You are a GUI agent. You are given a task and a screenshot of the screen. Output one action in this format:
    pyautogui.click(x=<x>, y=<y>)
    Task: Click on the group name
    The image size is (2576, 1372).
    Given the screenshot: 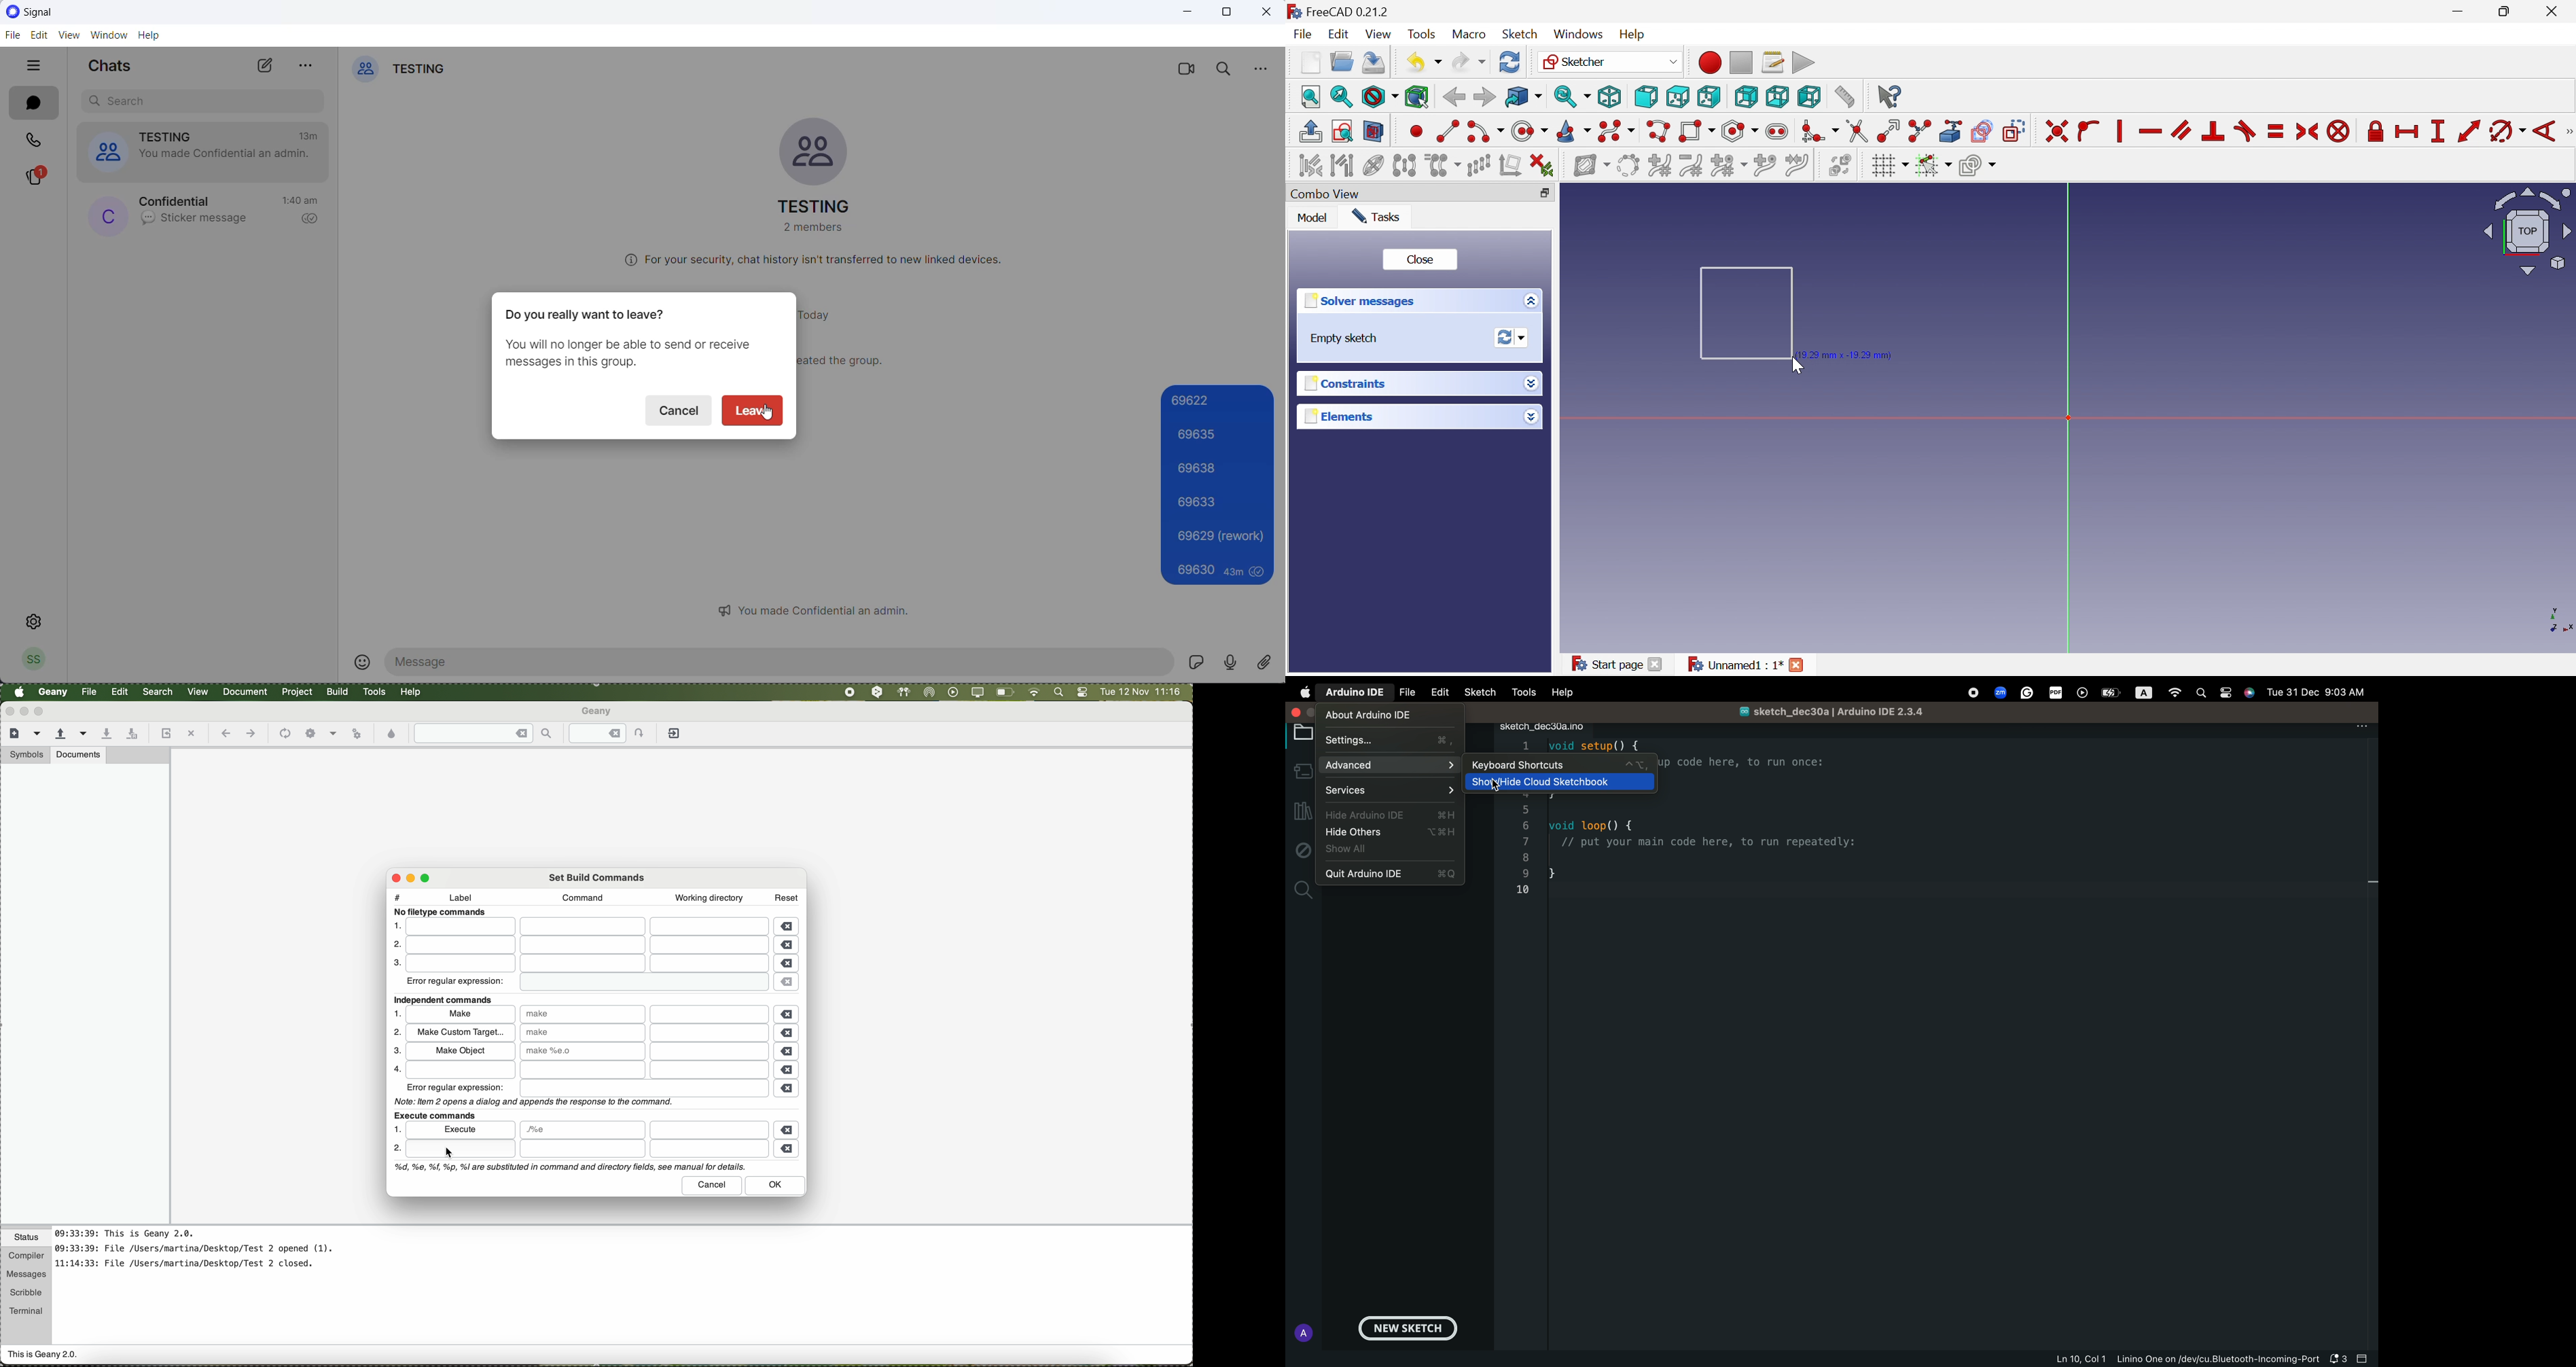 What is the action you would take?
    pyautogui.click(x=176, y=137)
    